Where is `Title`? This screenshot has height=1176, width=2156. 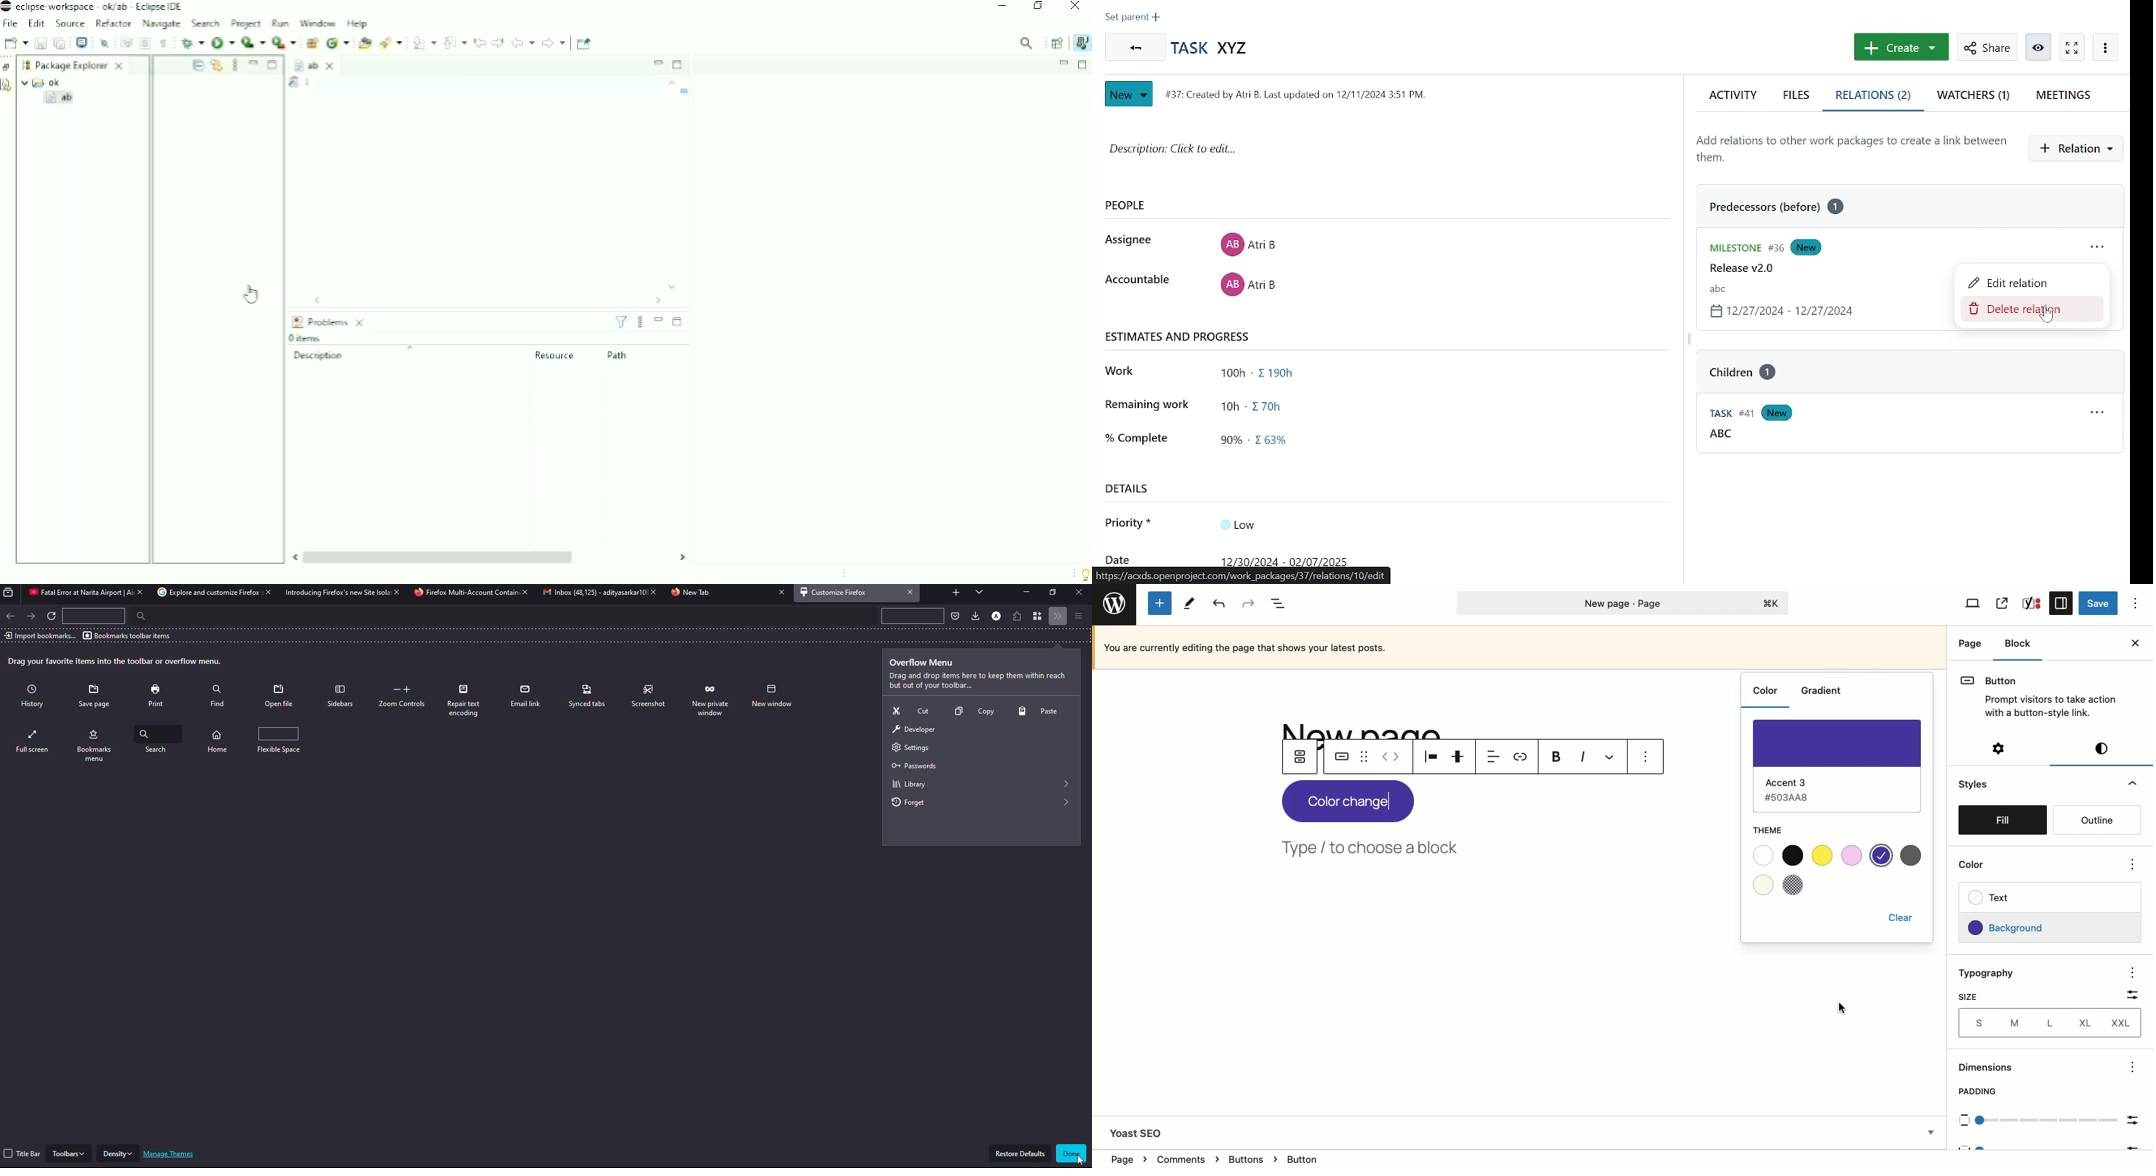
Title is located at coordinates (1383, 729).